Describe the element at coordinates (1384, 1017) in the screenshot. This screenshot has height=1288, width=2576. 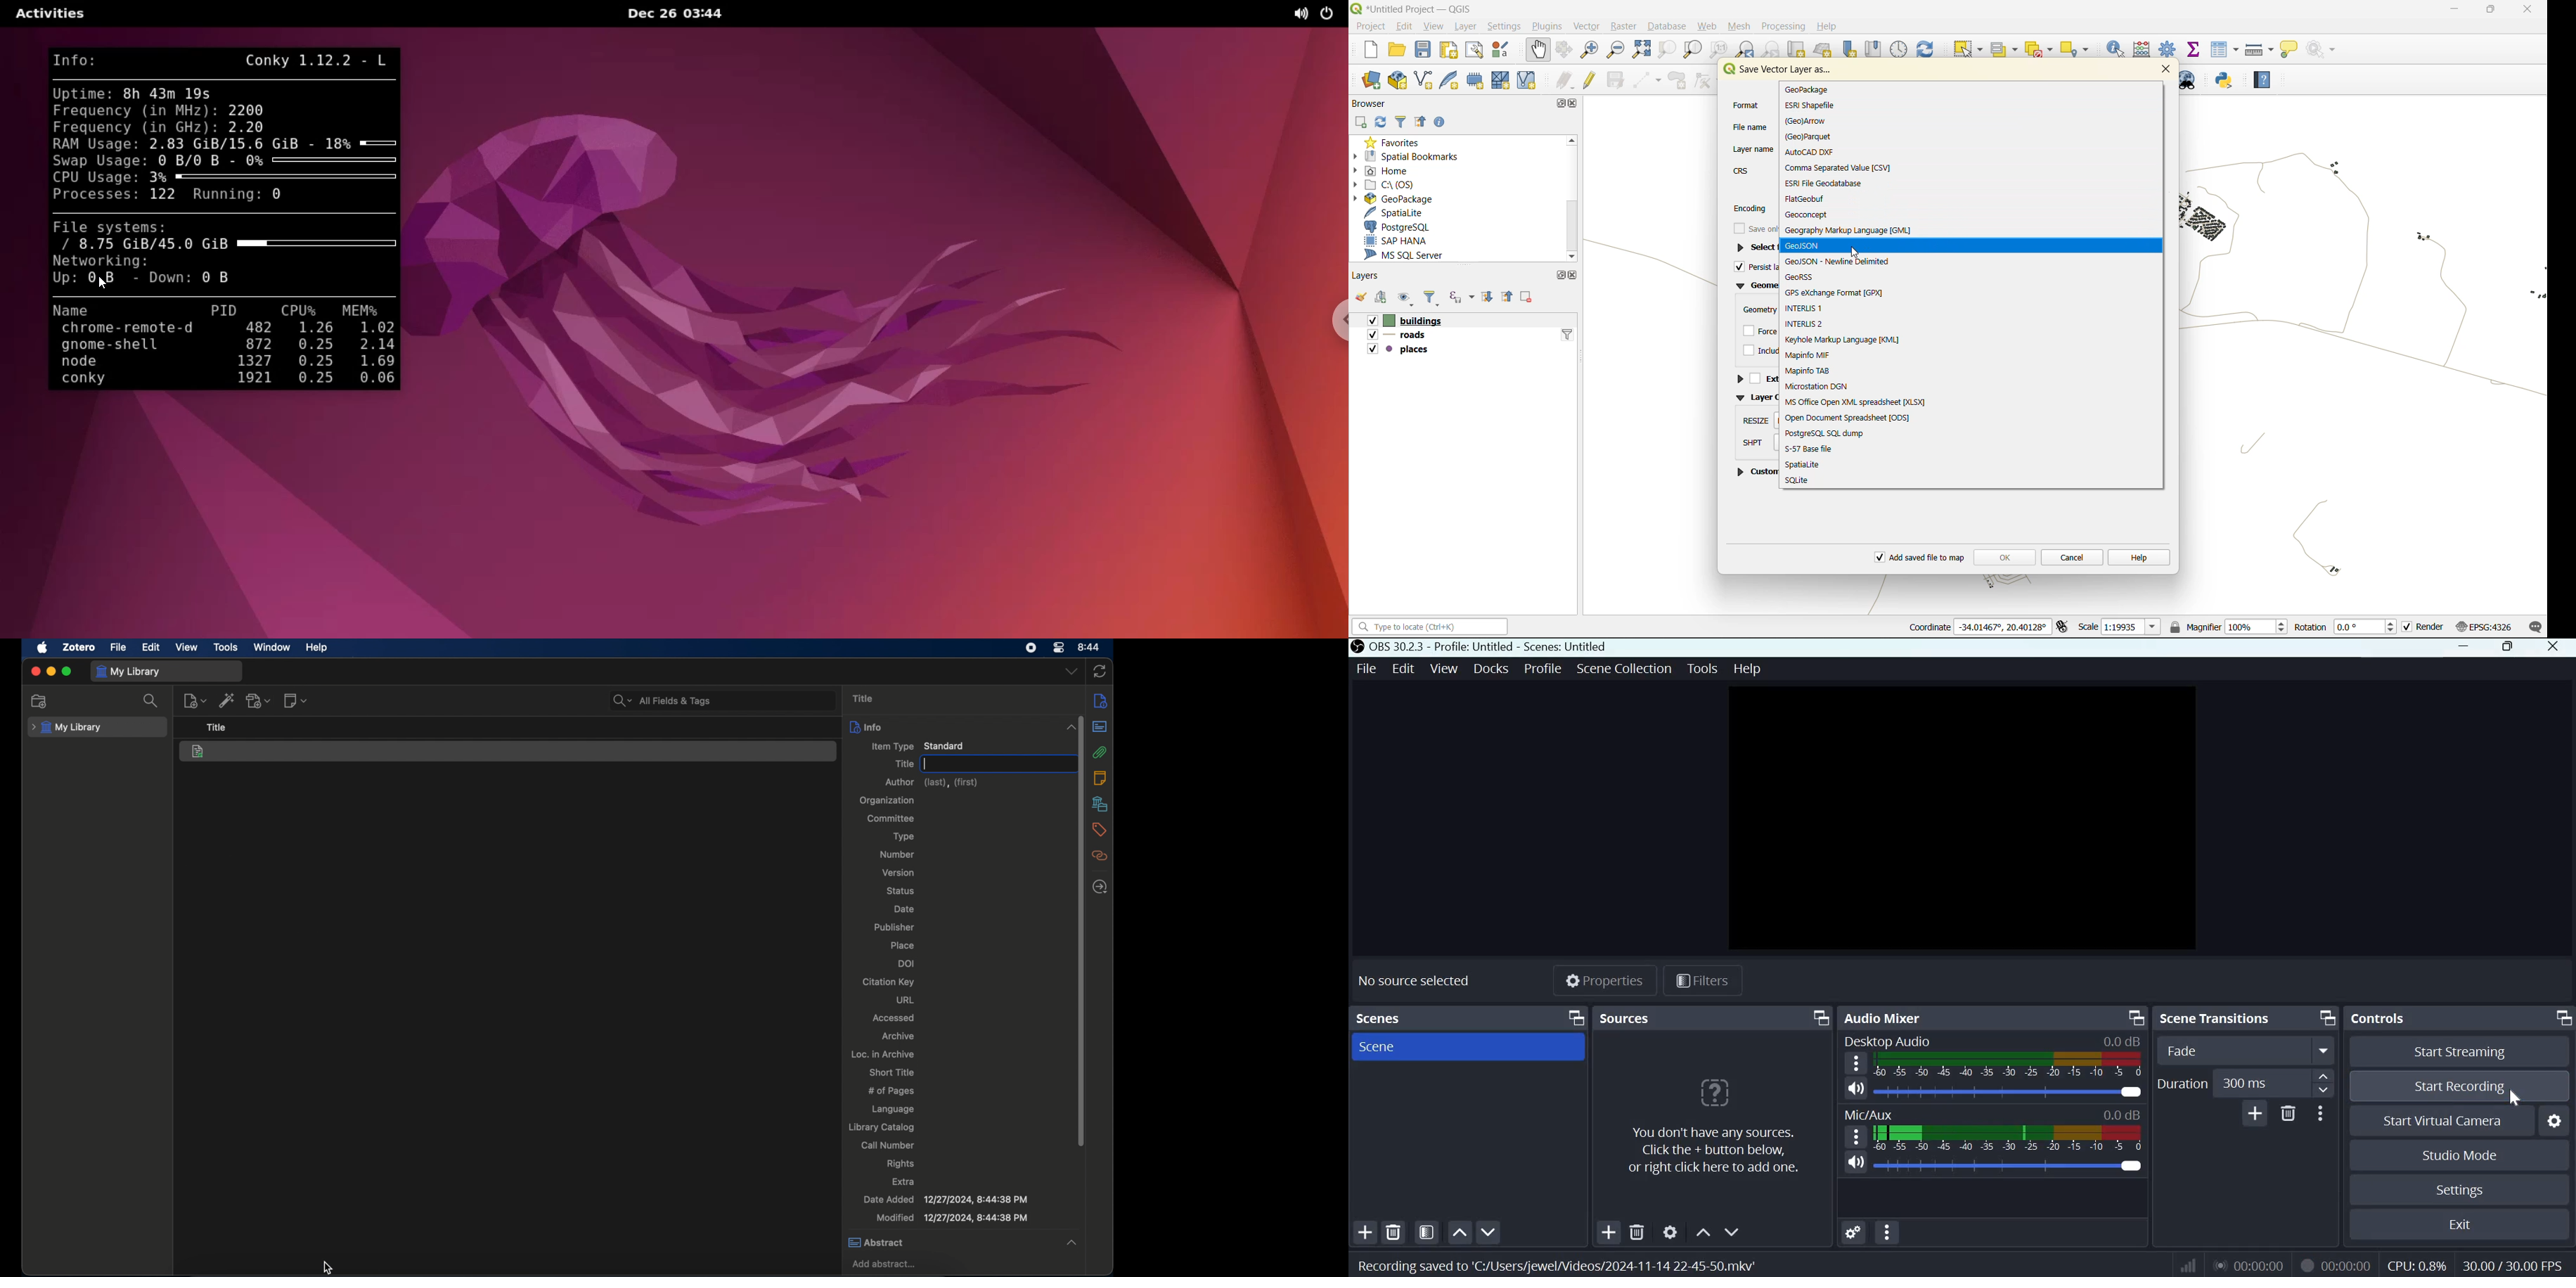
I see `Scenes` at that location.